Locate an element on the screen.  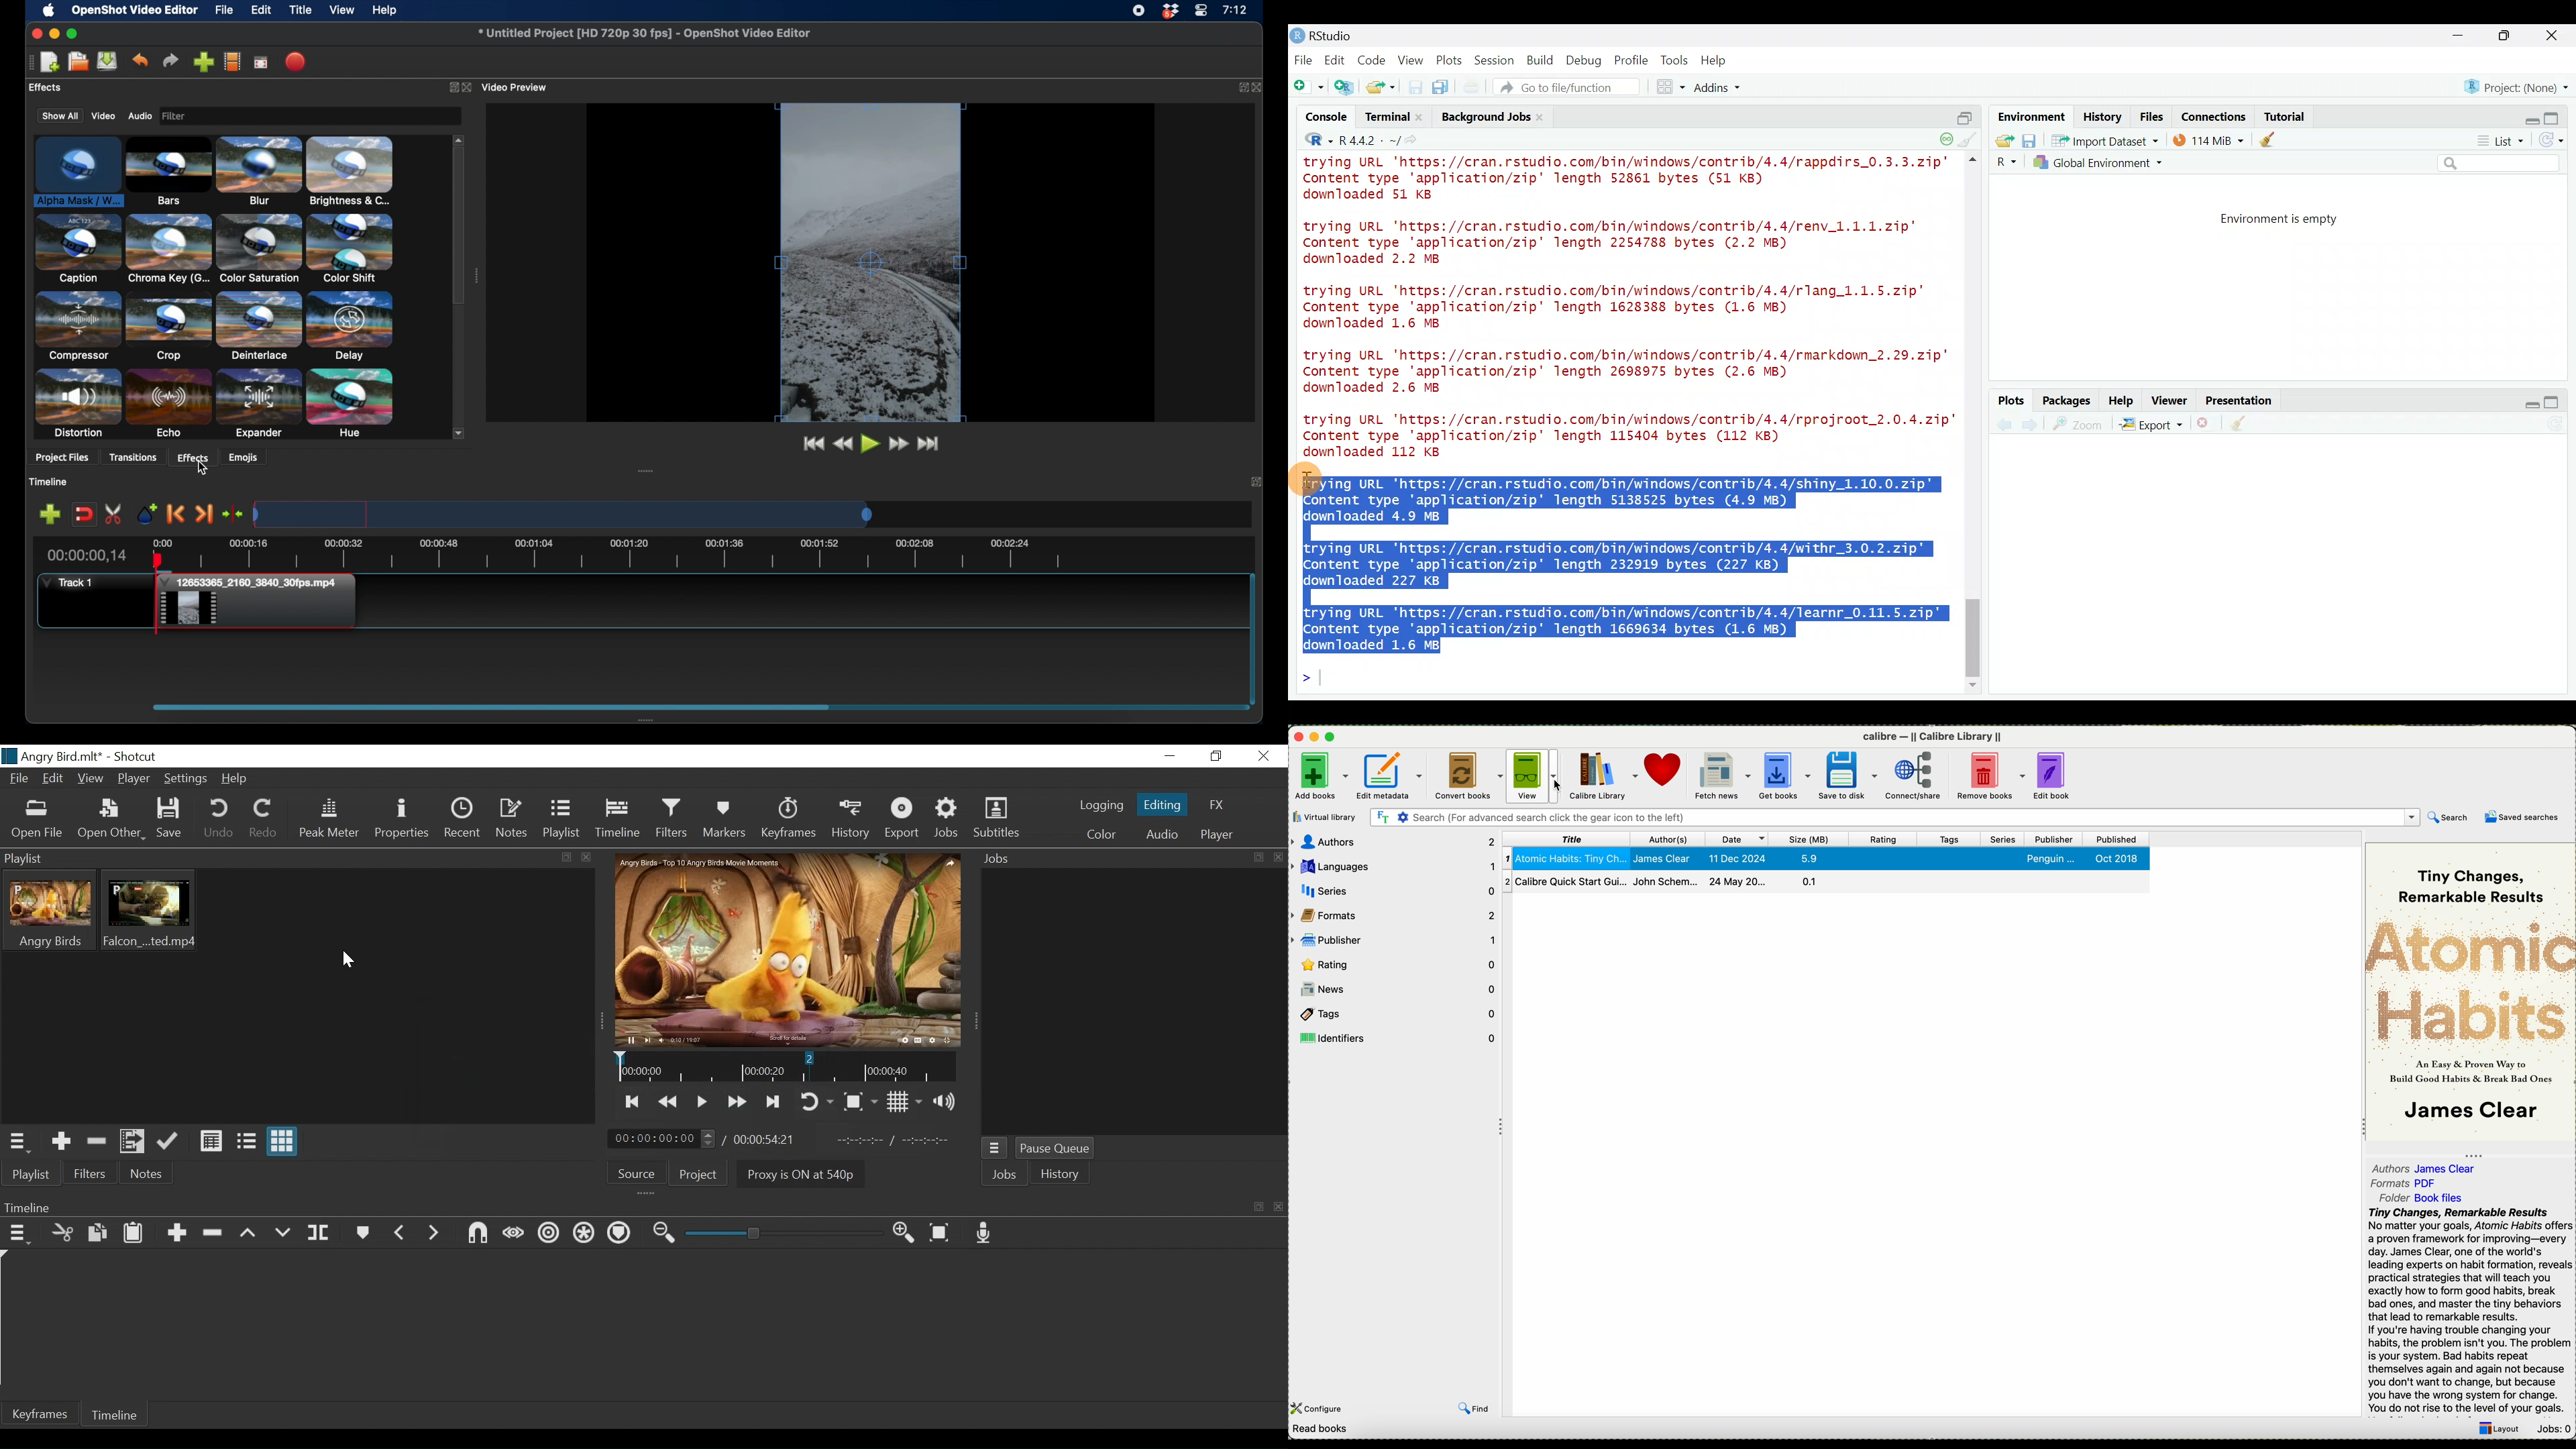
Console is located at coordinates (1328, 119).